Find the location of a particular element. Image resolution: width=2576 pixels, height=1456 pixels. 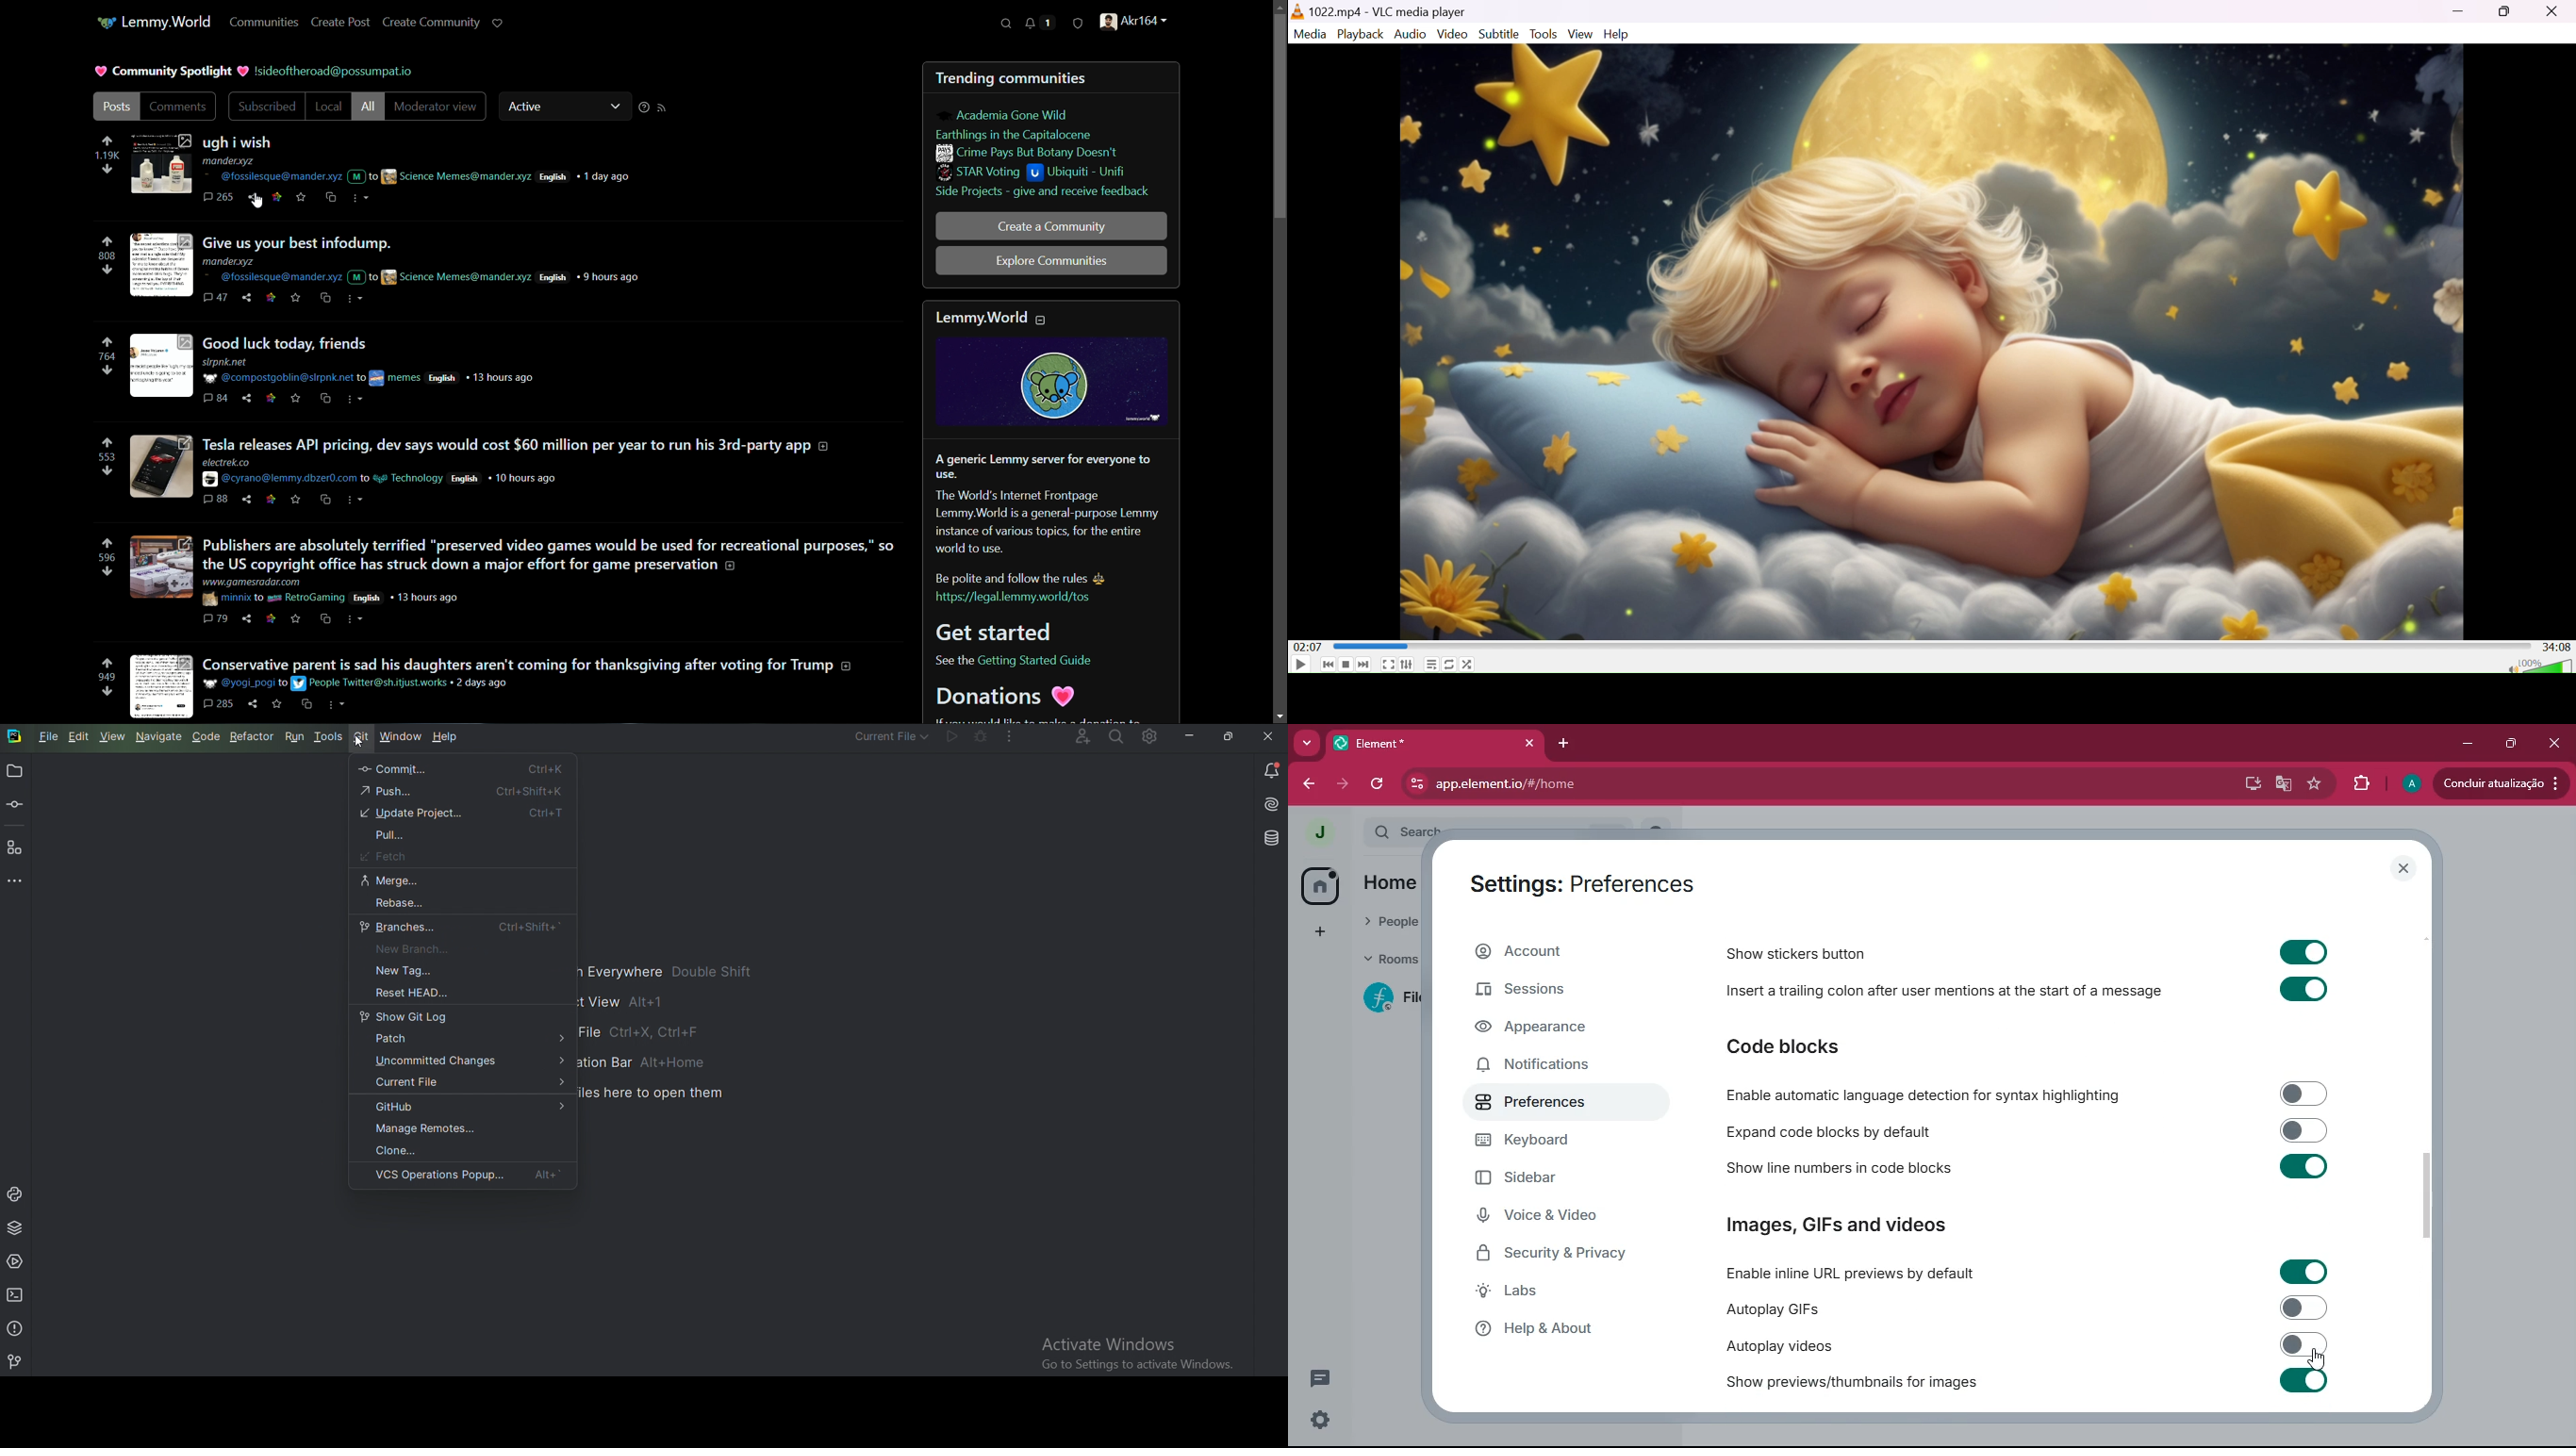

Progress bar is located at coordinates (1931, 646).